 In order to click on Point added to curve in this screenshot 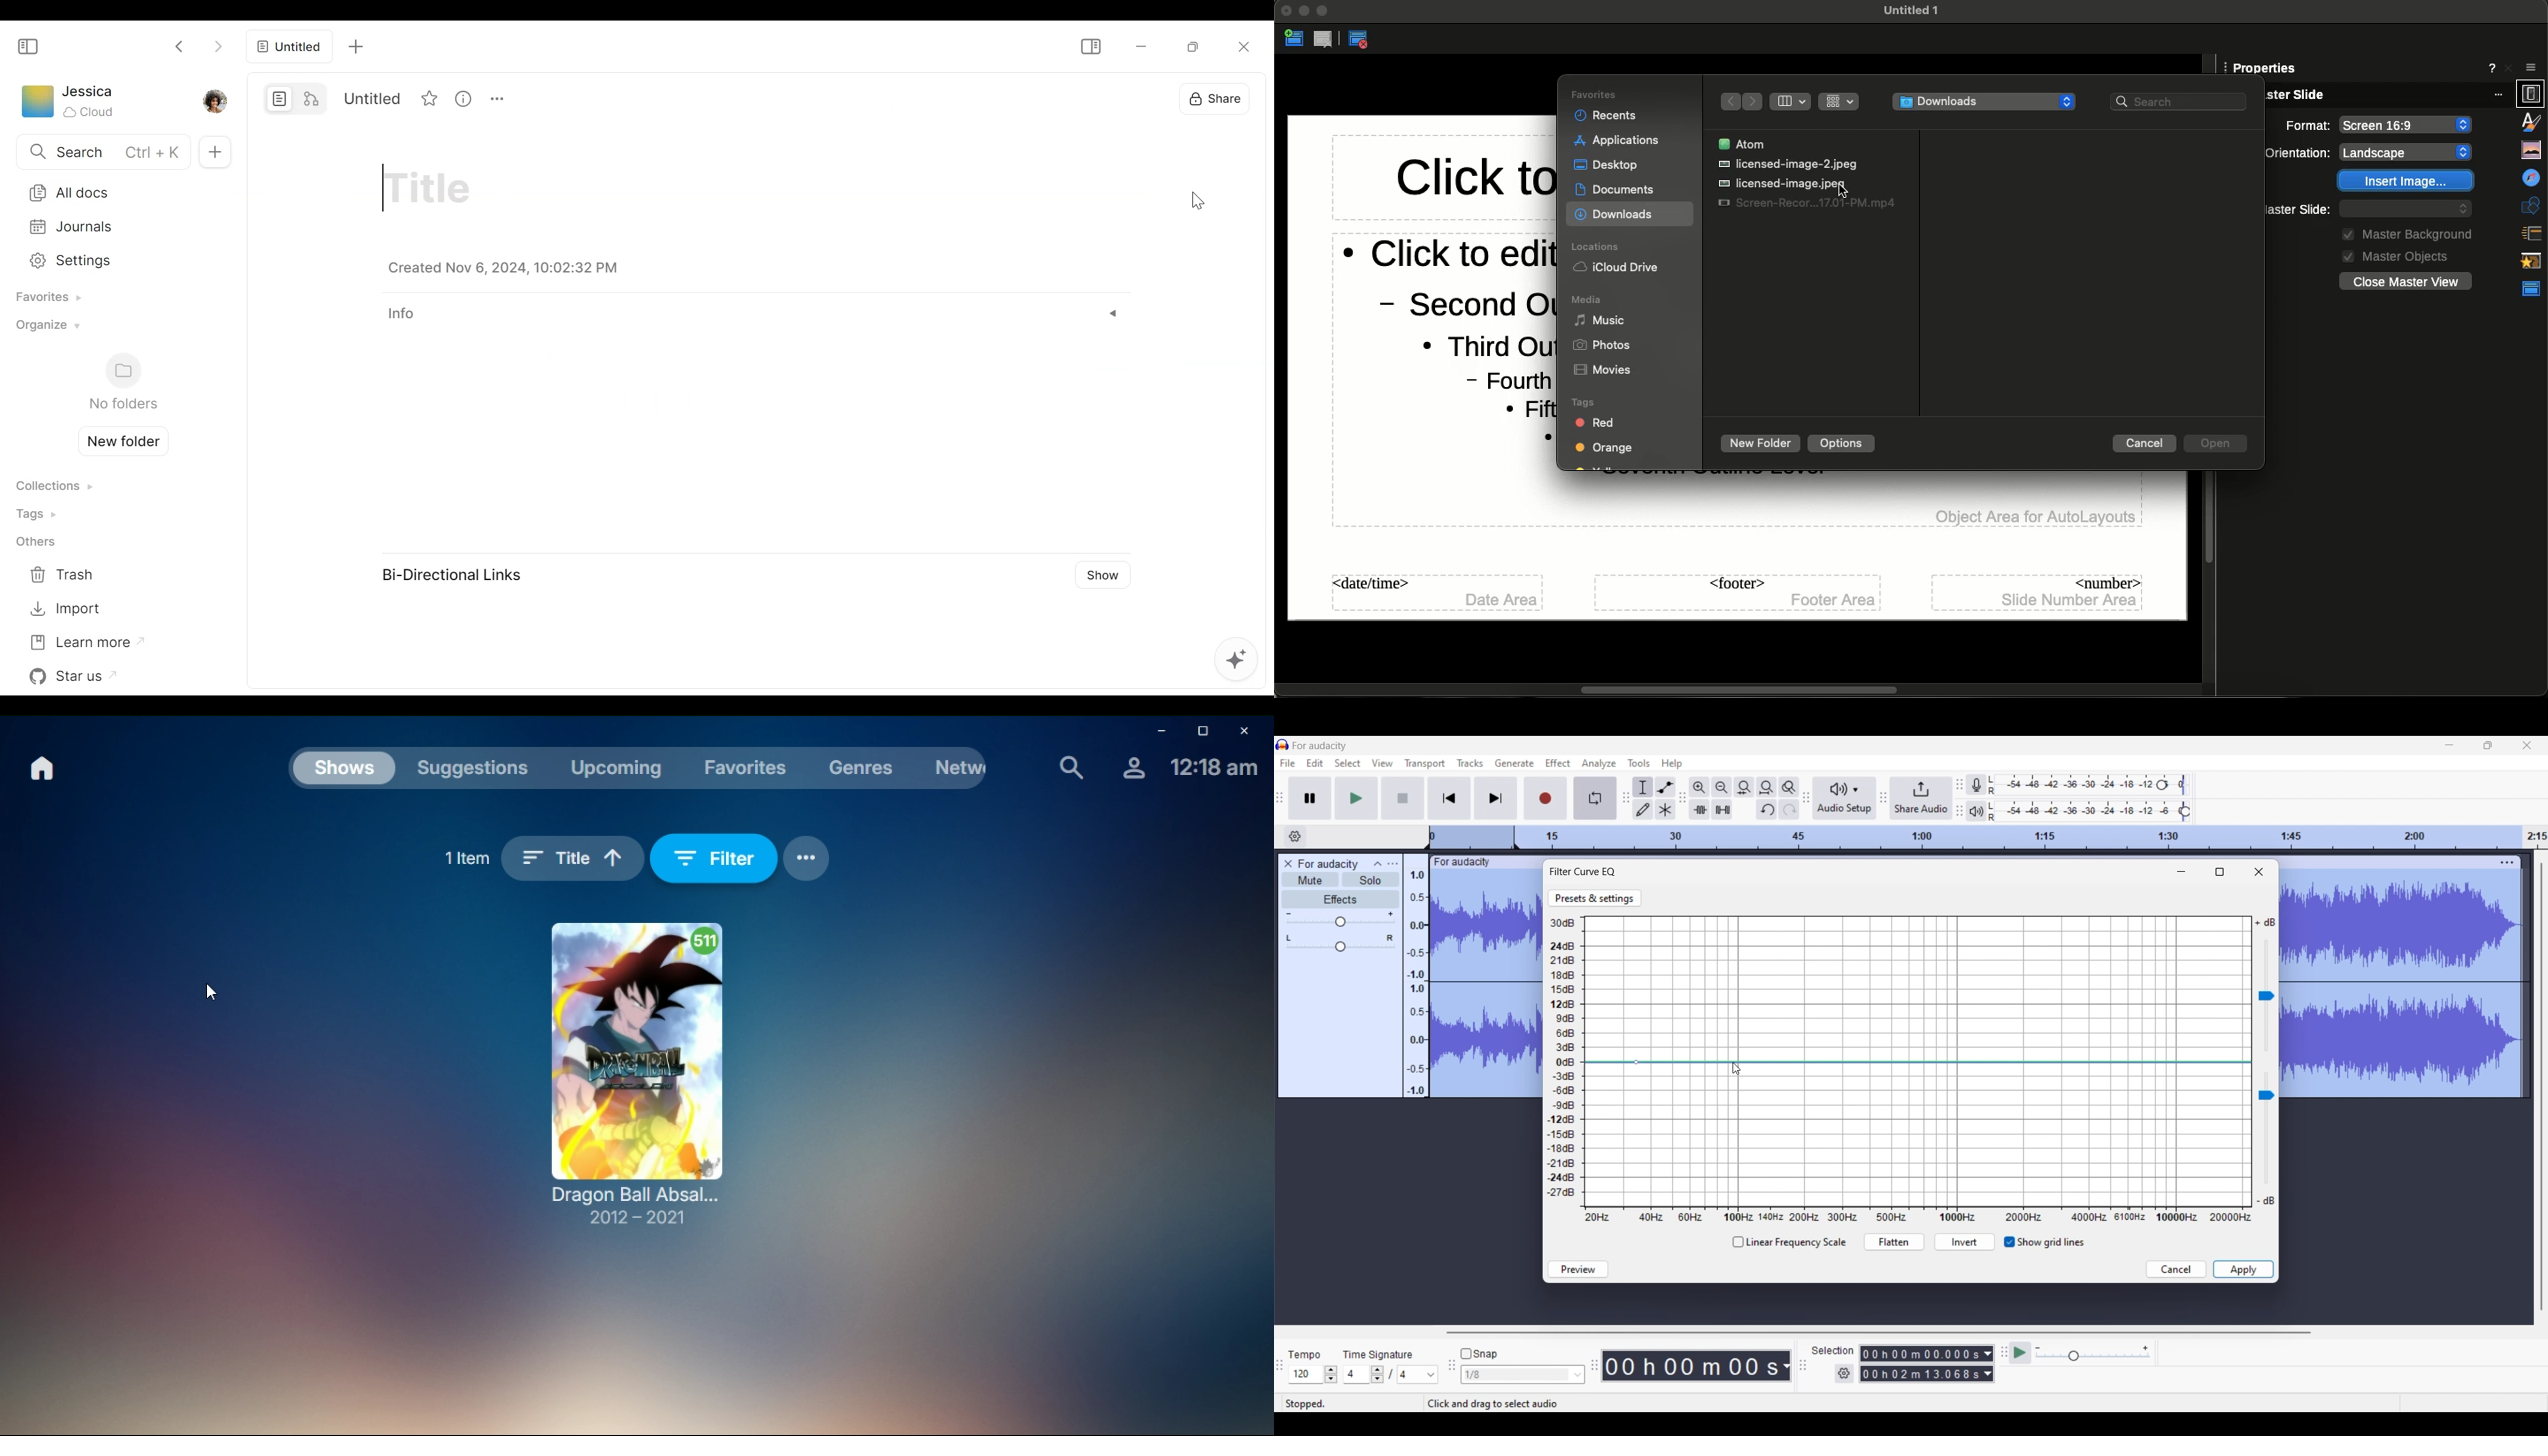, I will do `click(1636, 1063)`.